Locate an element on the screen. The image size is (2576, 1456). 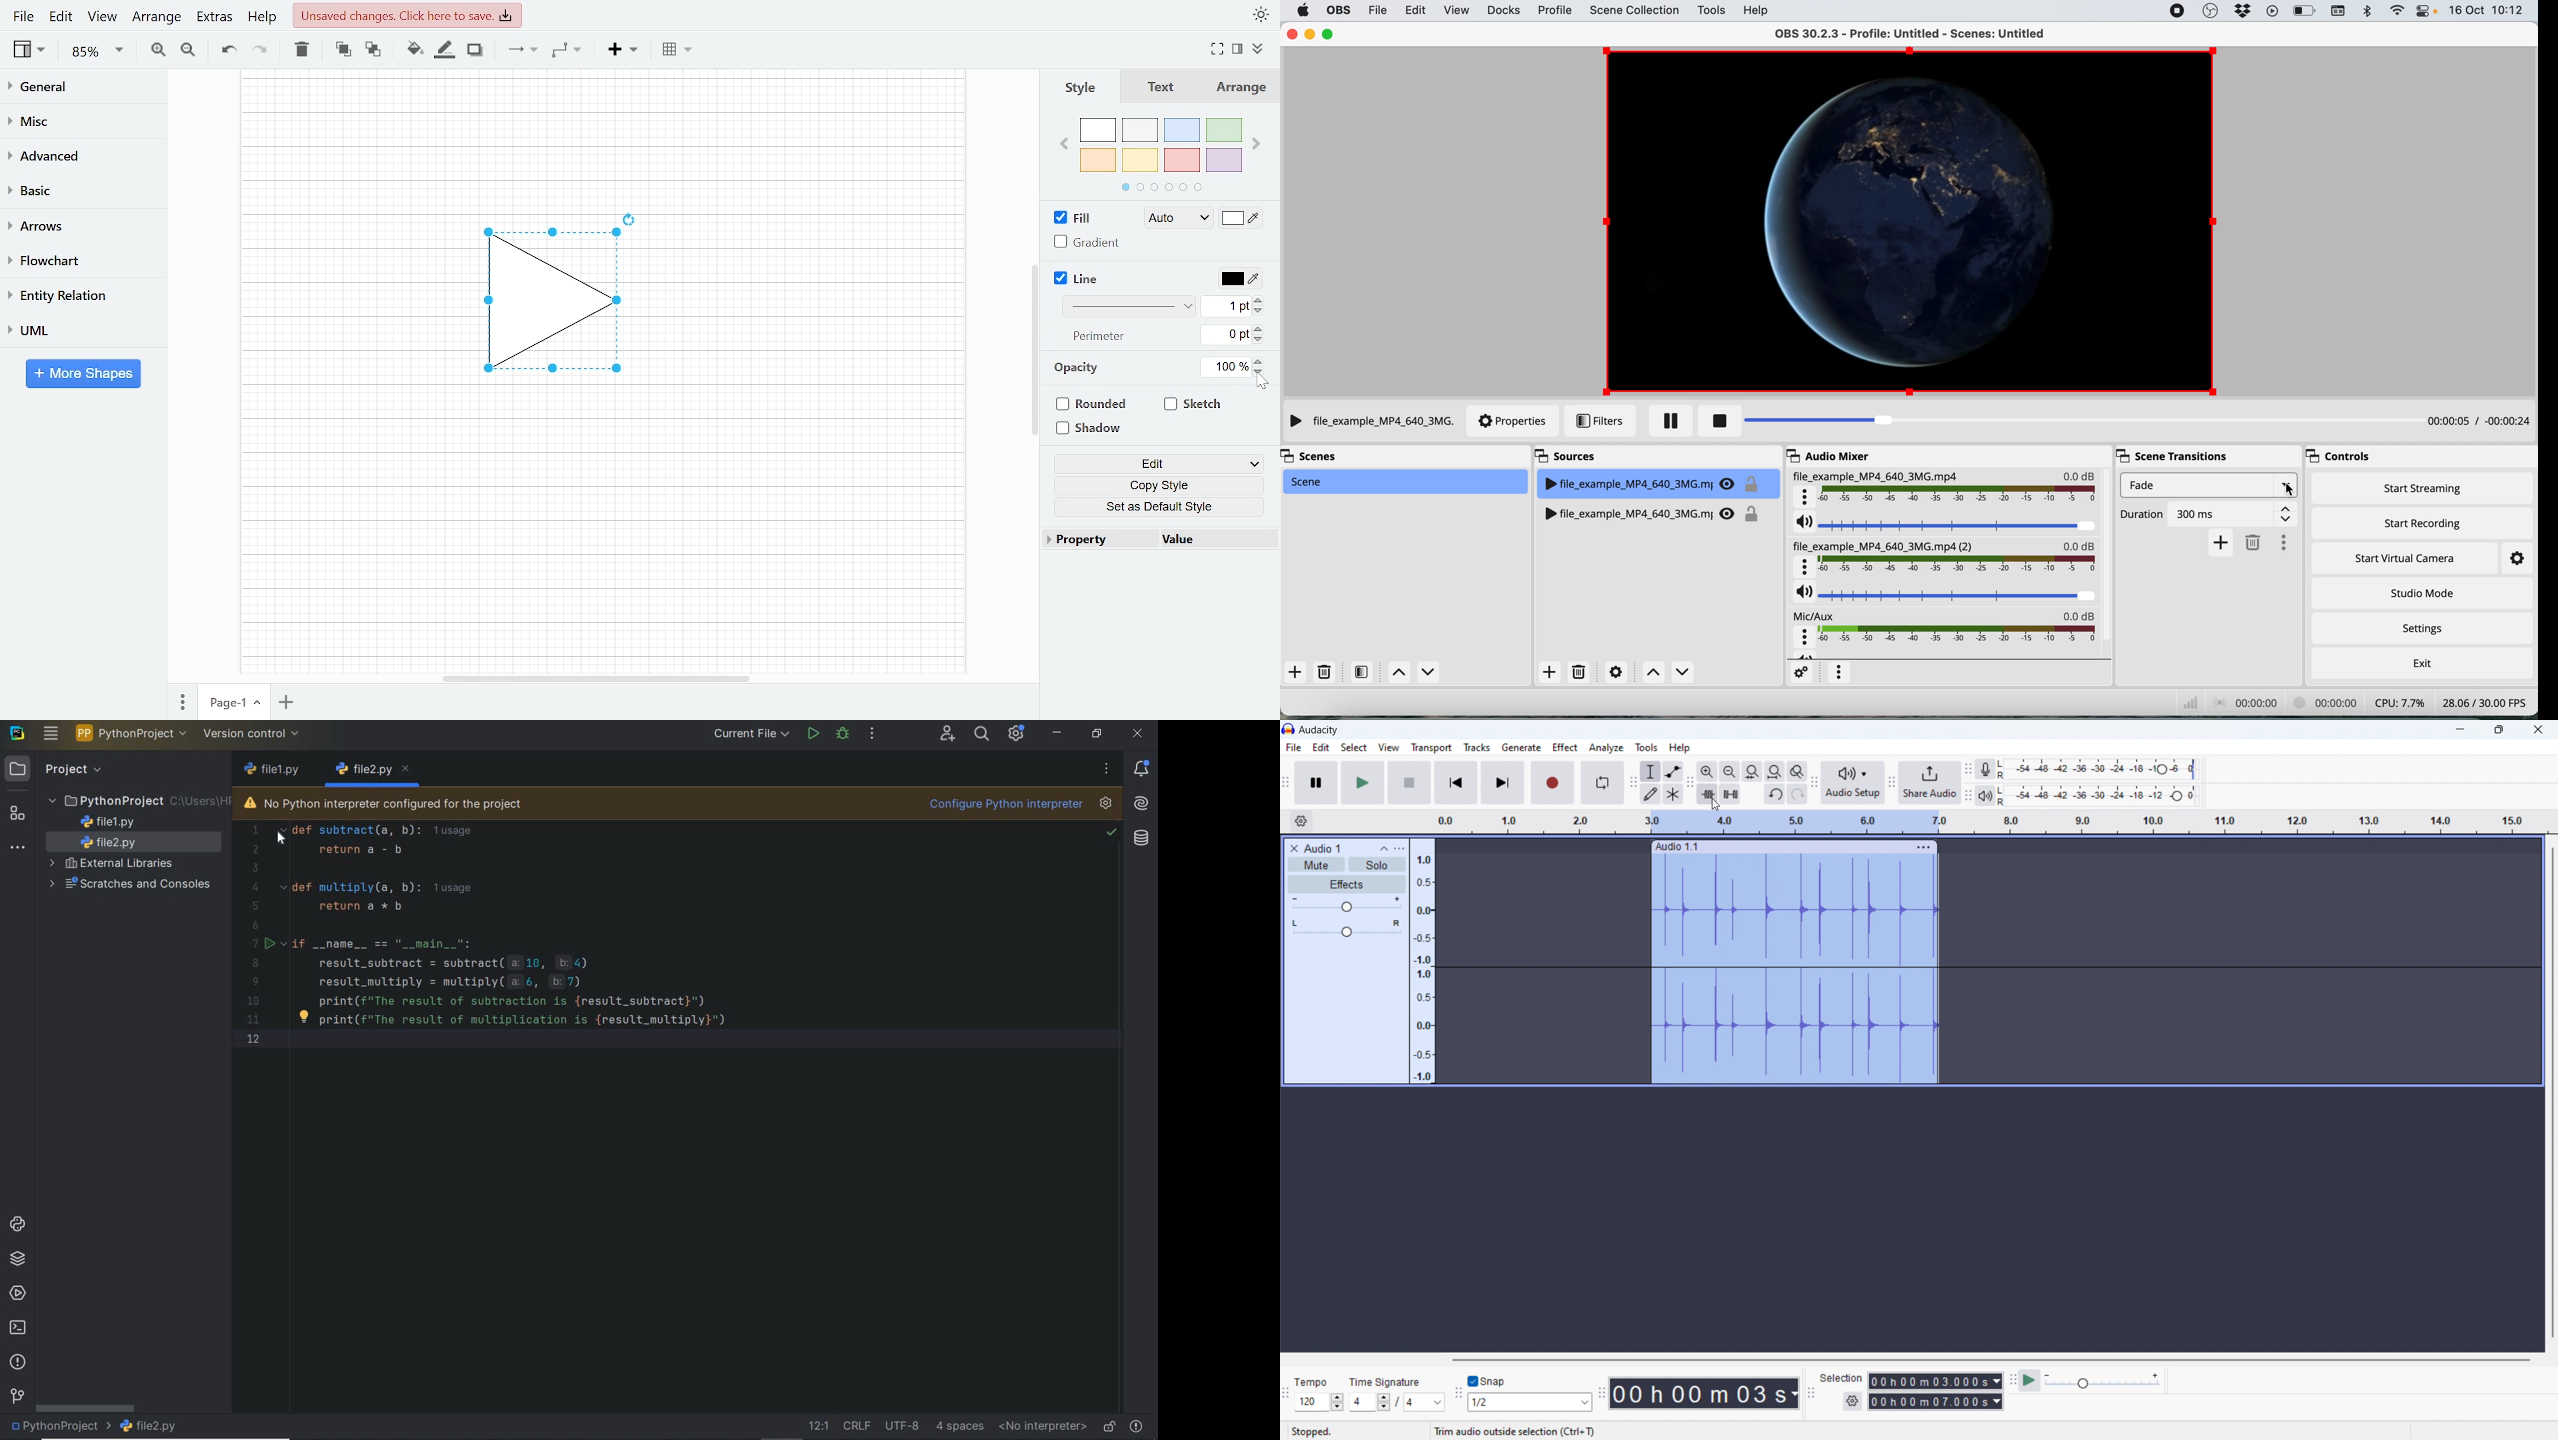
delete source is located at coordinates (1578, 672).